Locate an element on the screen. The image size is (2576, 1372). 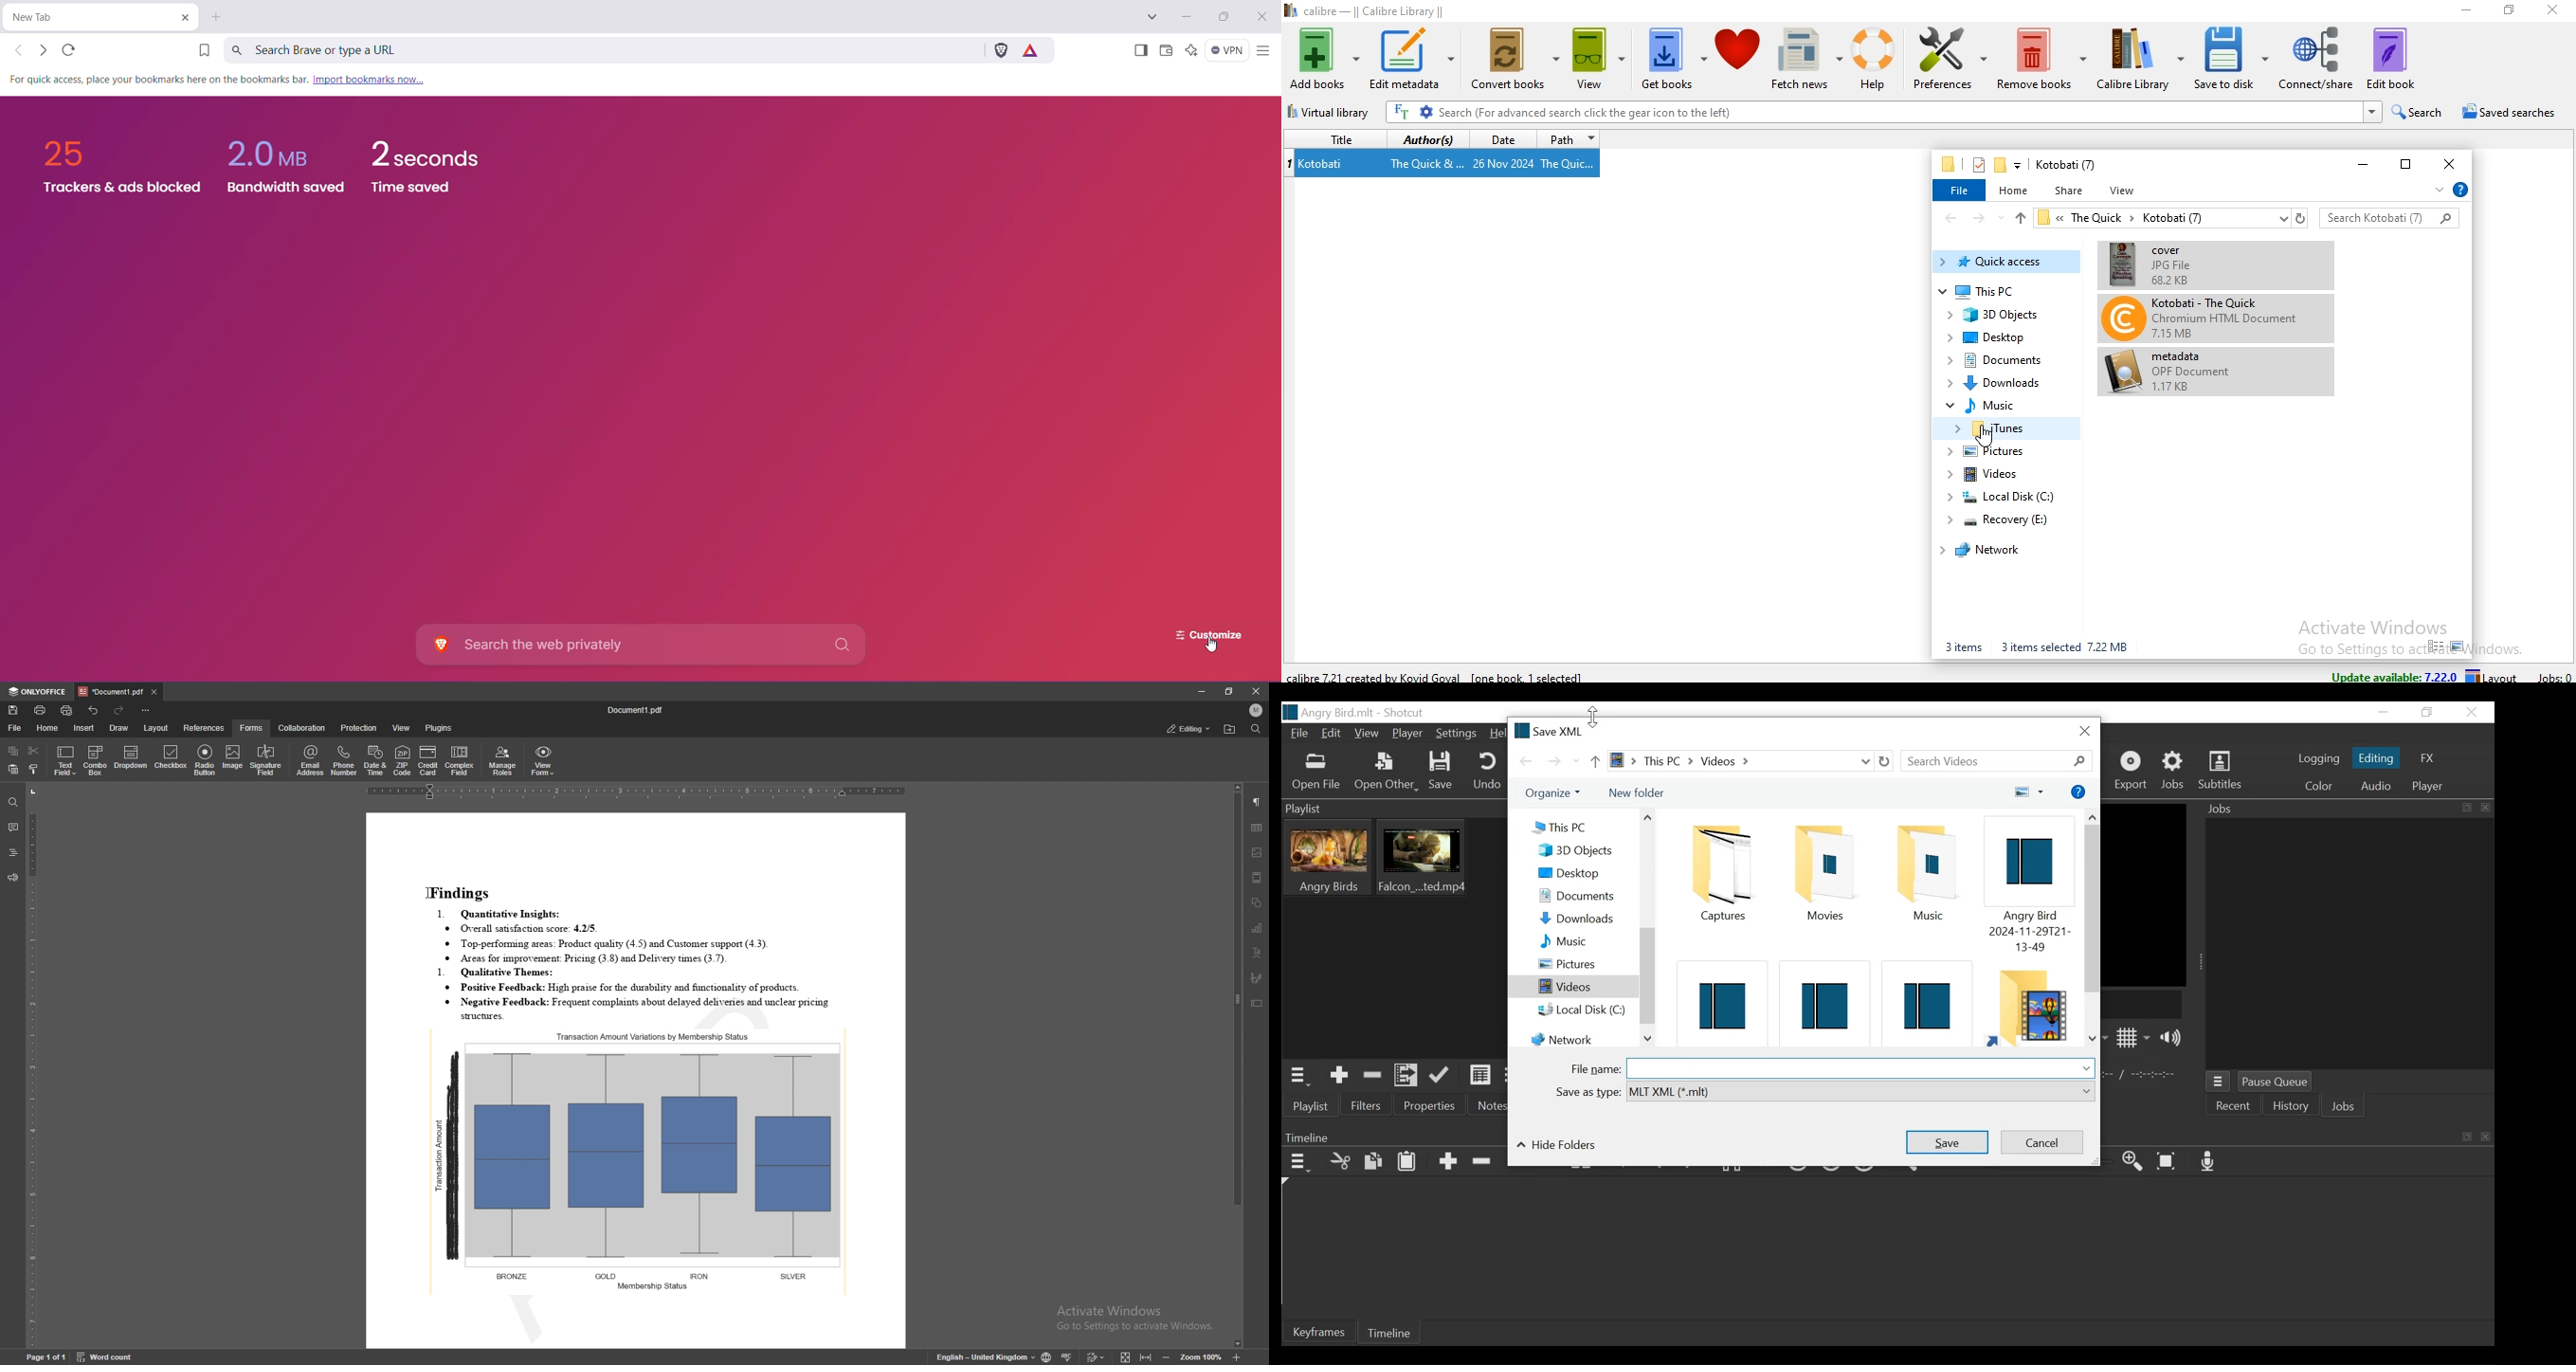
3D Objects is located at coordinates (1583, 851).